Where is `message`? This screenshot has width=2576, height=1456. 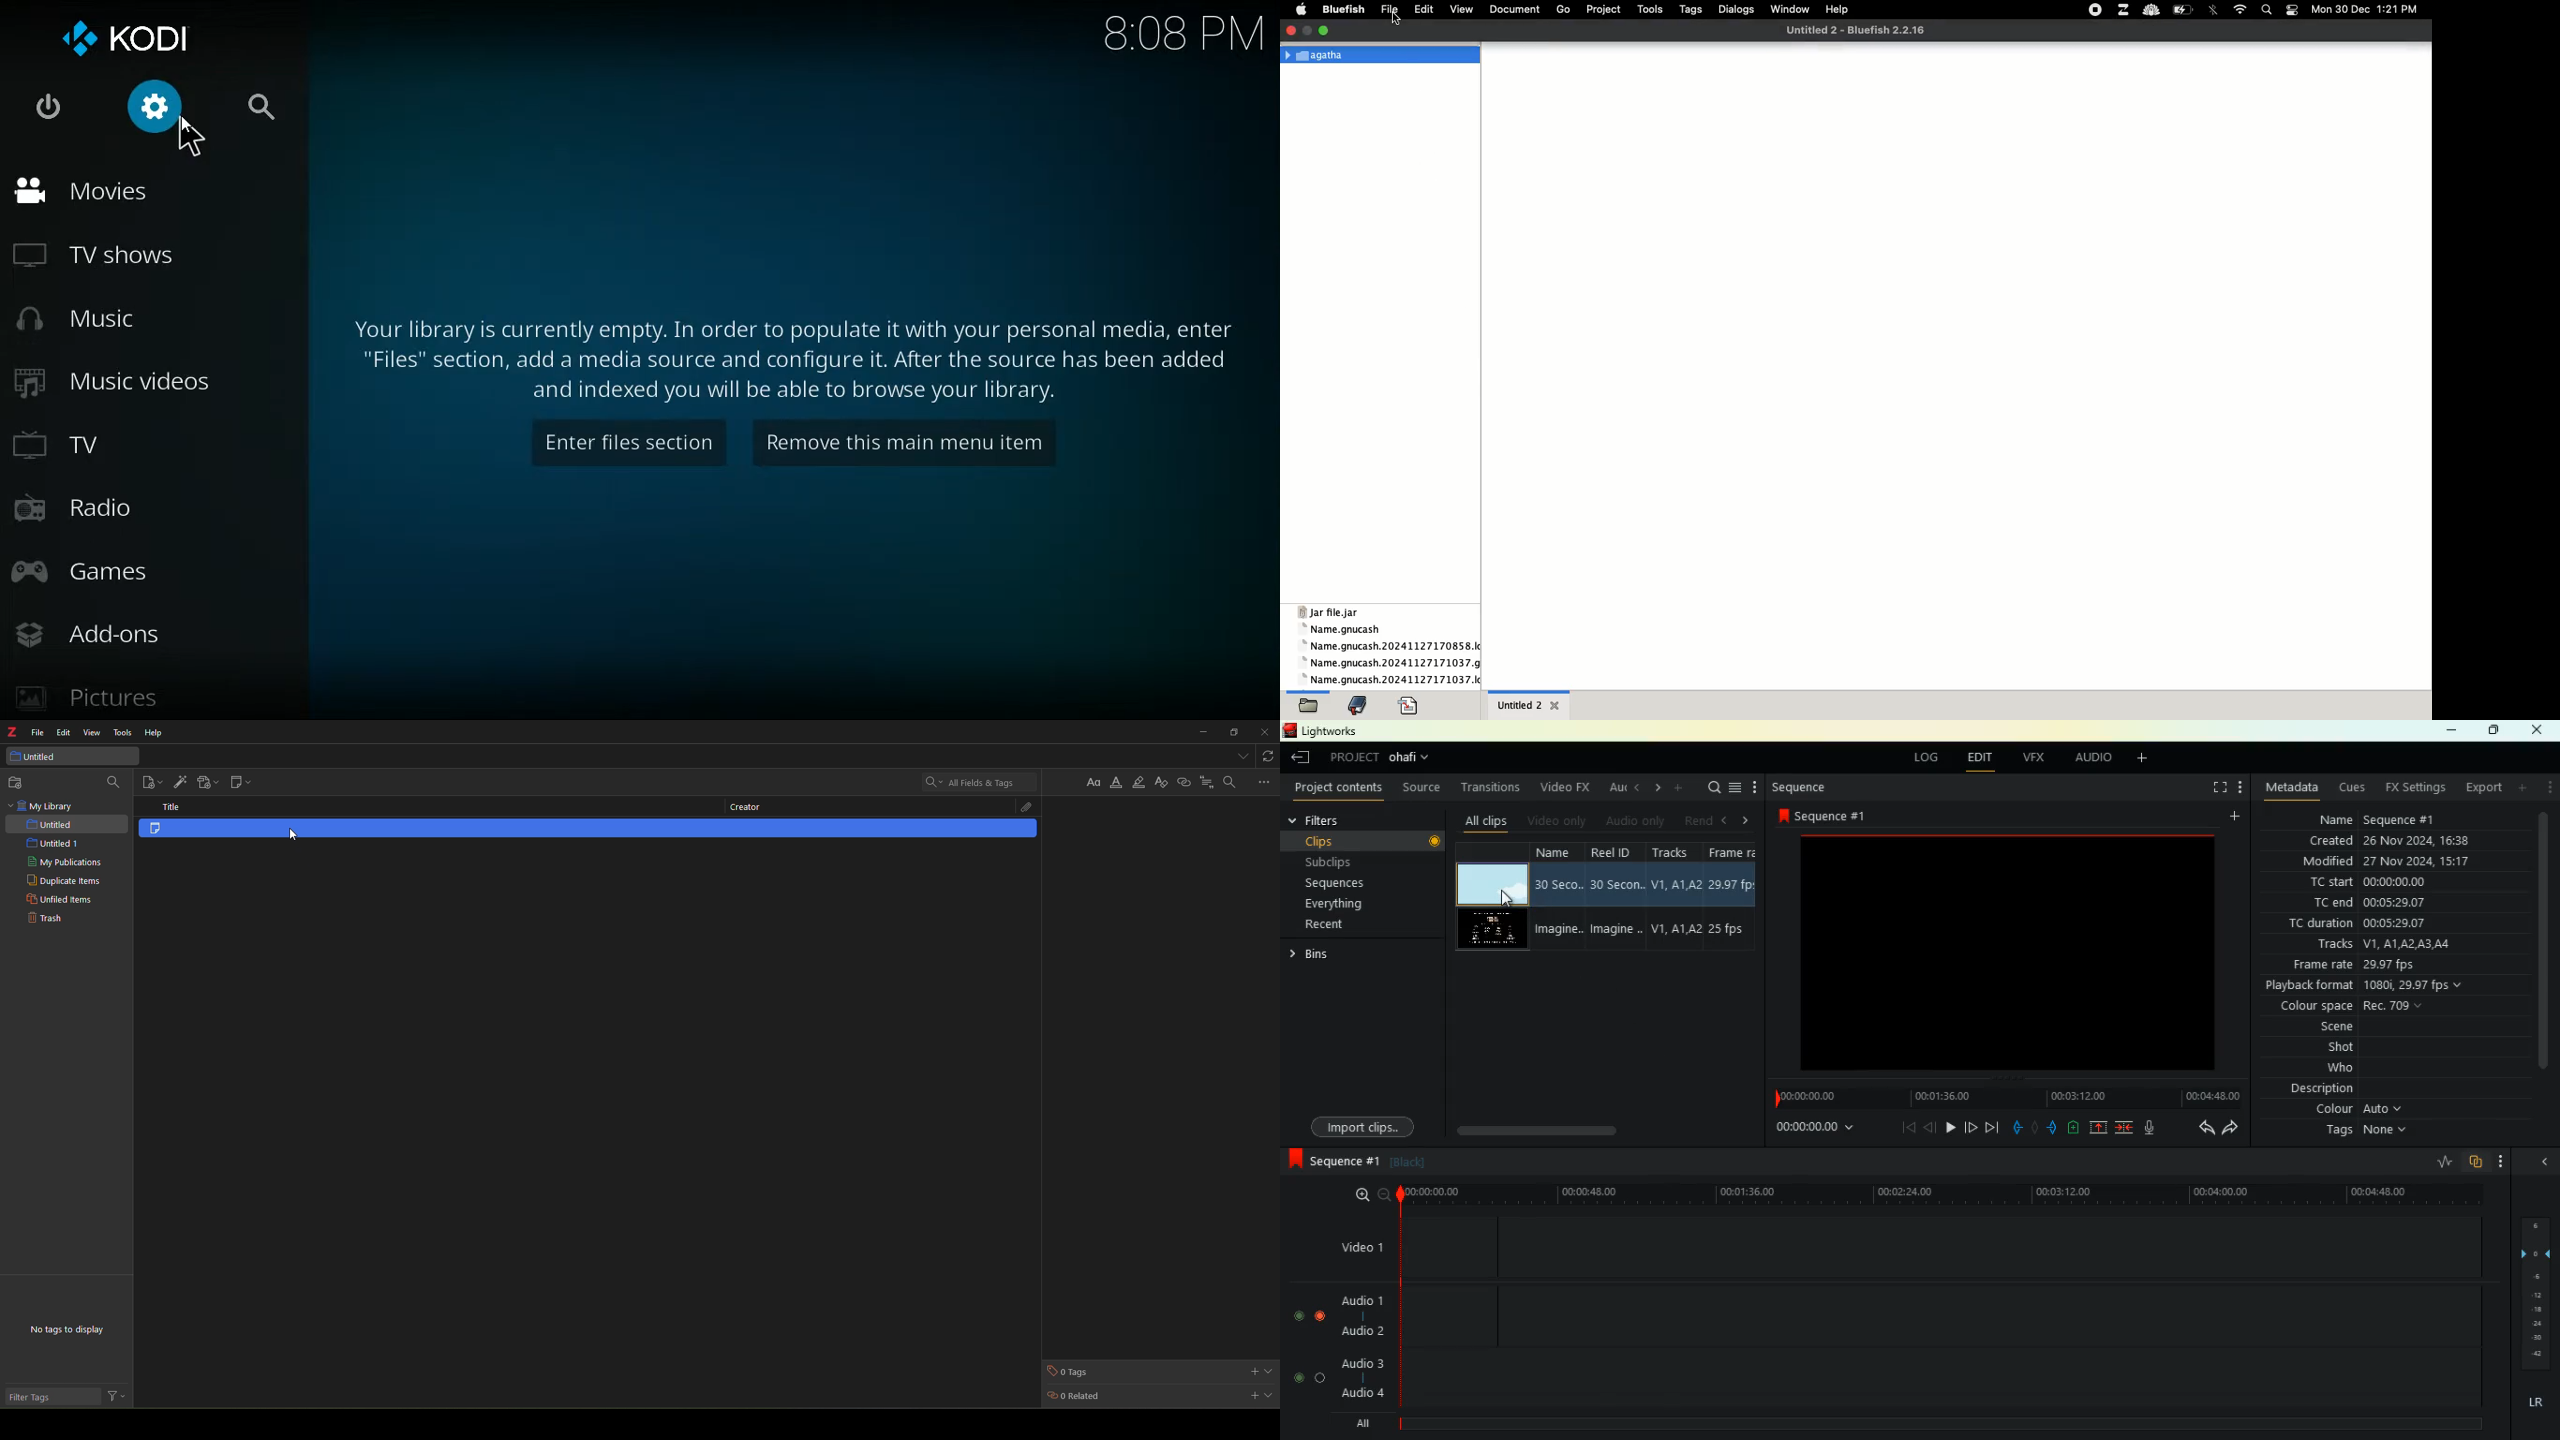
message is located at coordinates (787, 354).